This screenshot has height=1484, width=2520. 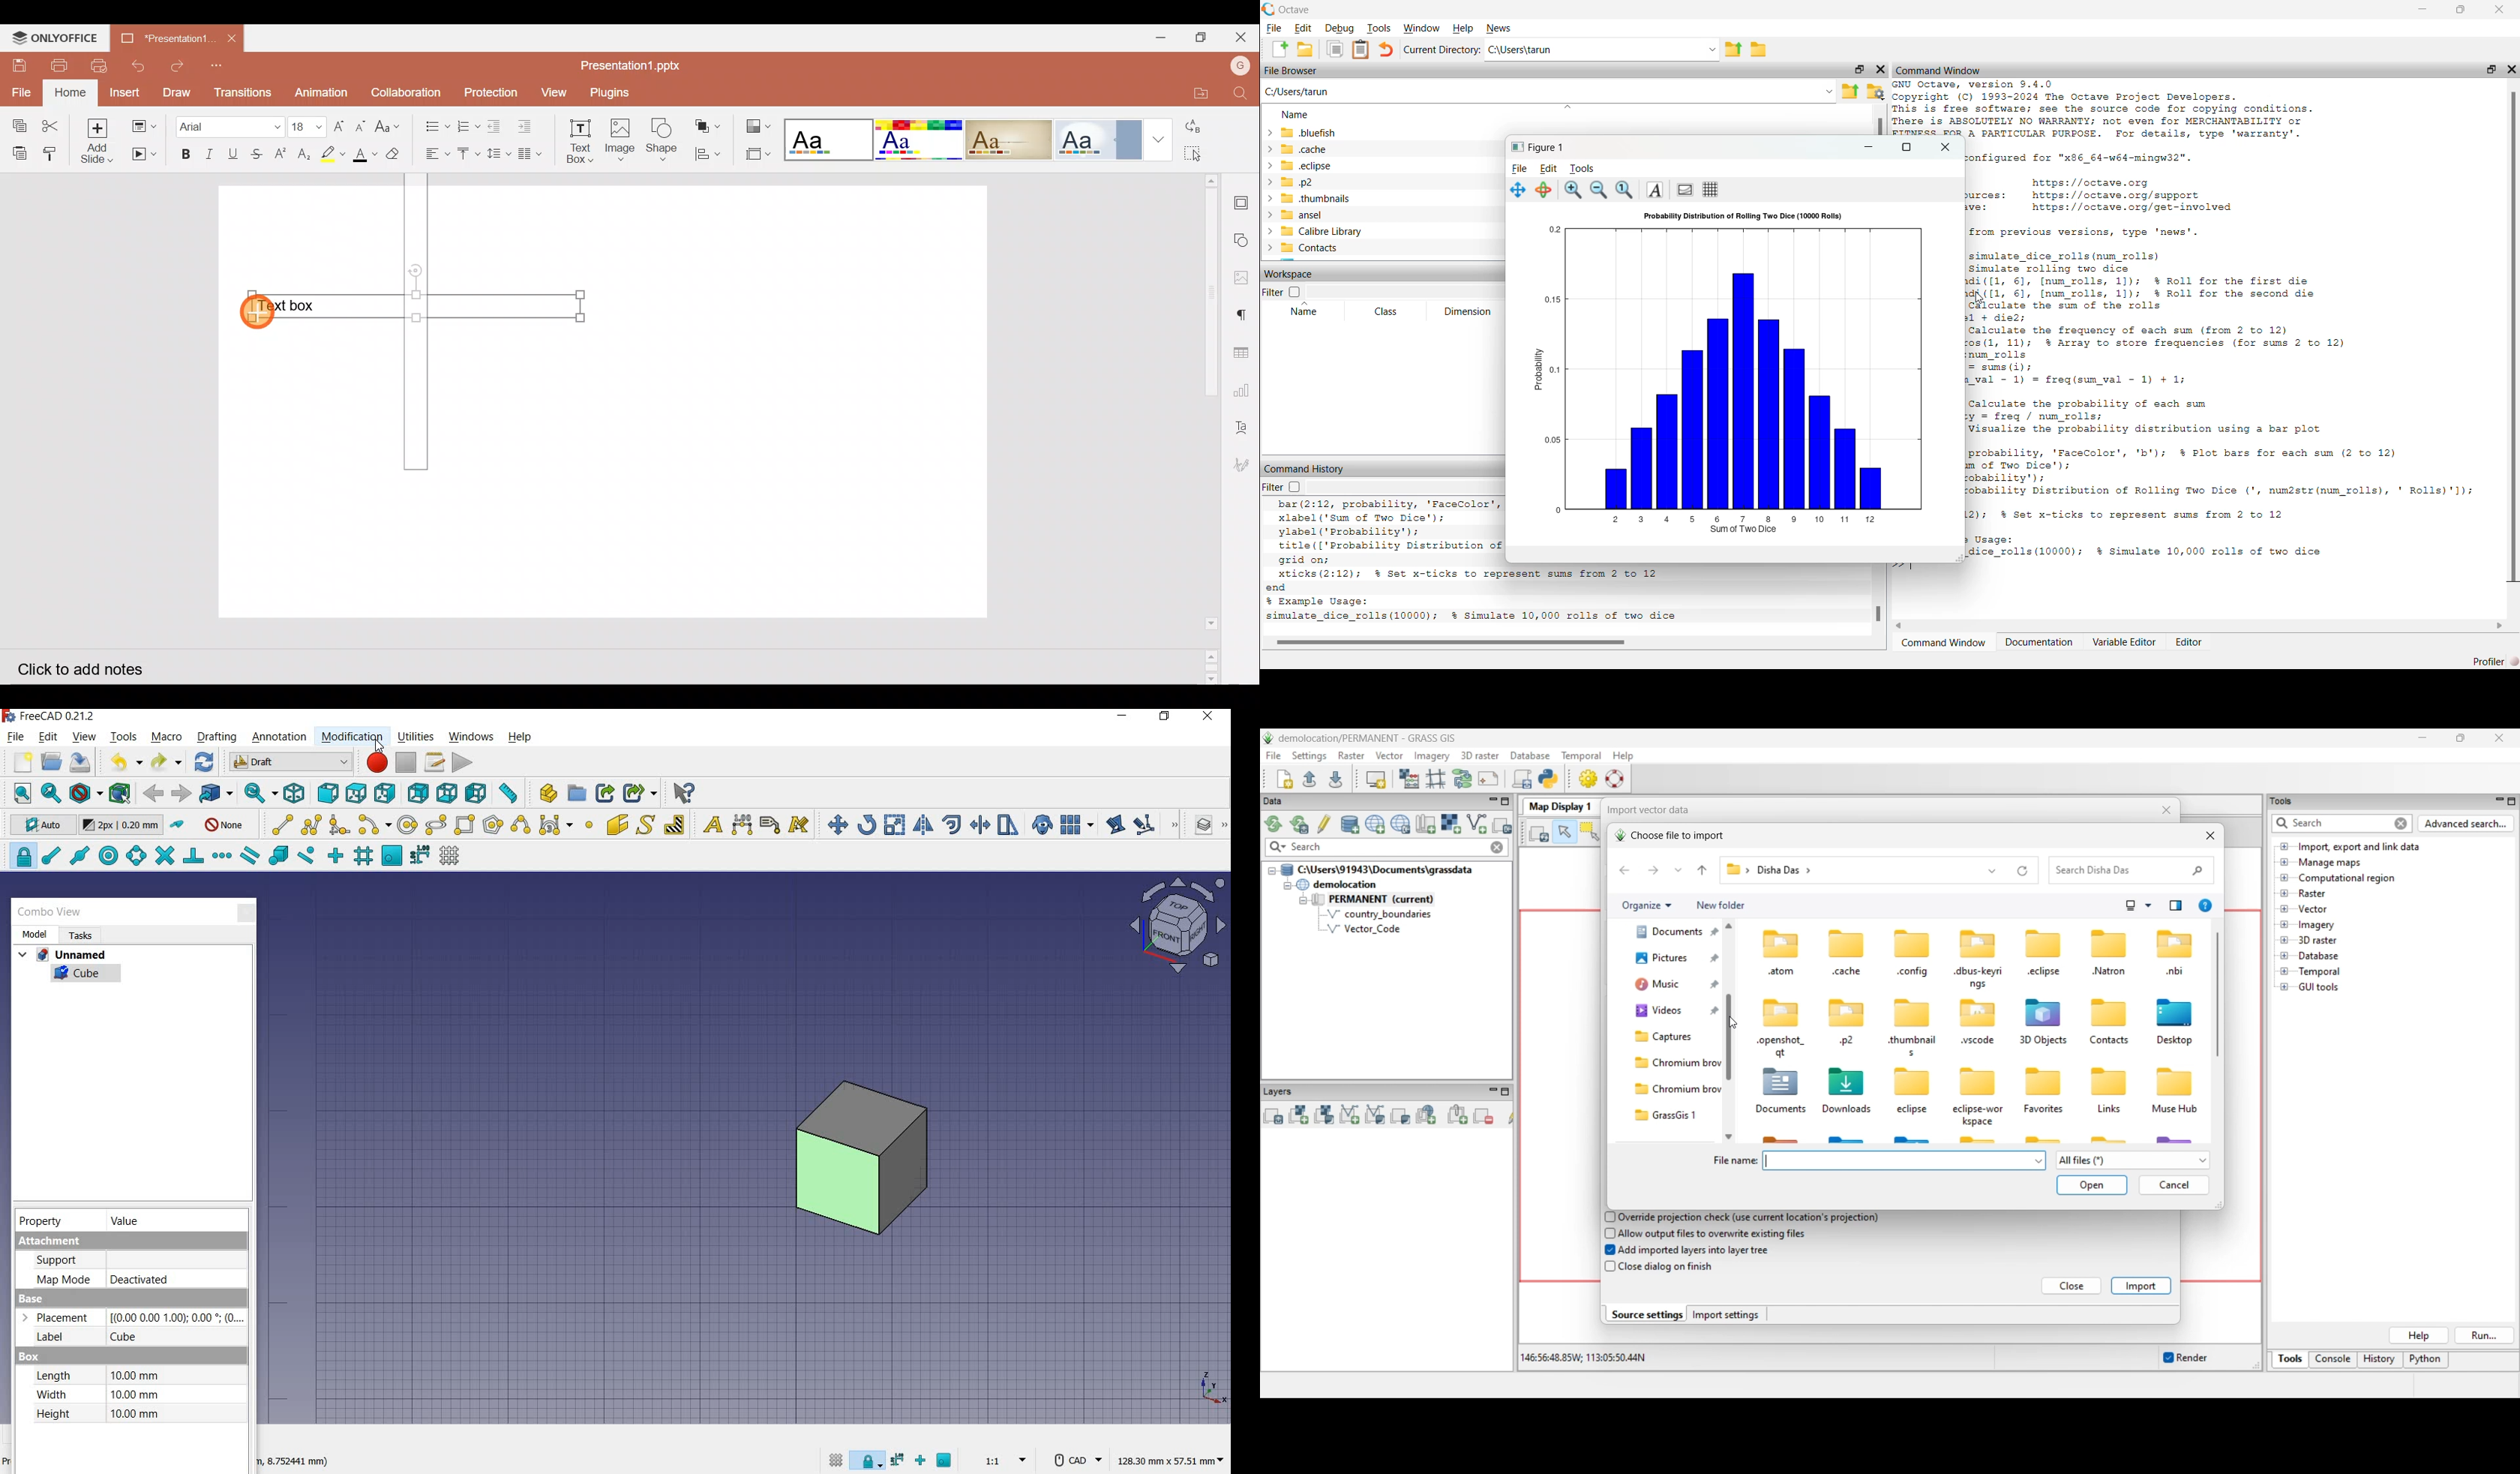 I want to click on Underline, so click(x=233, y=153).